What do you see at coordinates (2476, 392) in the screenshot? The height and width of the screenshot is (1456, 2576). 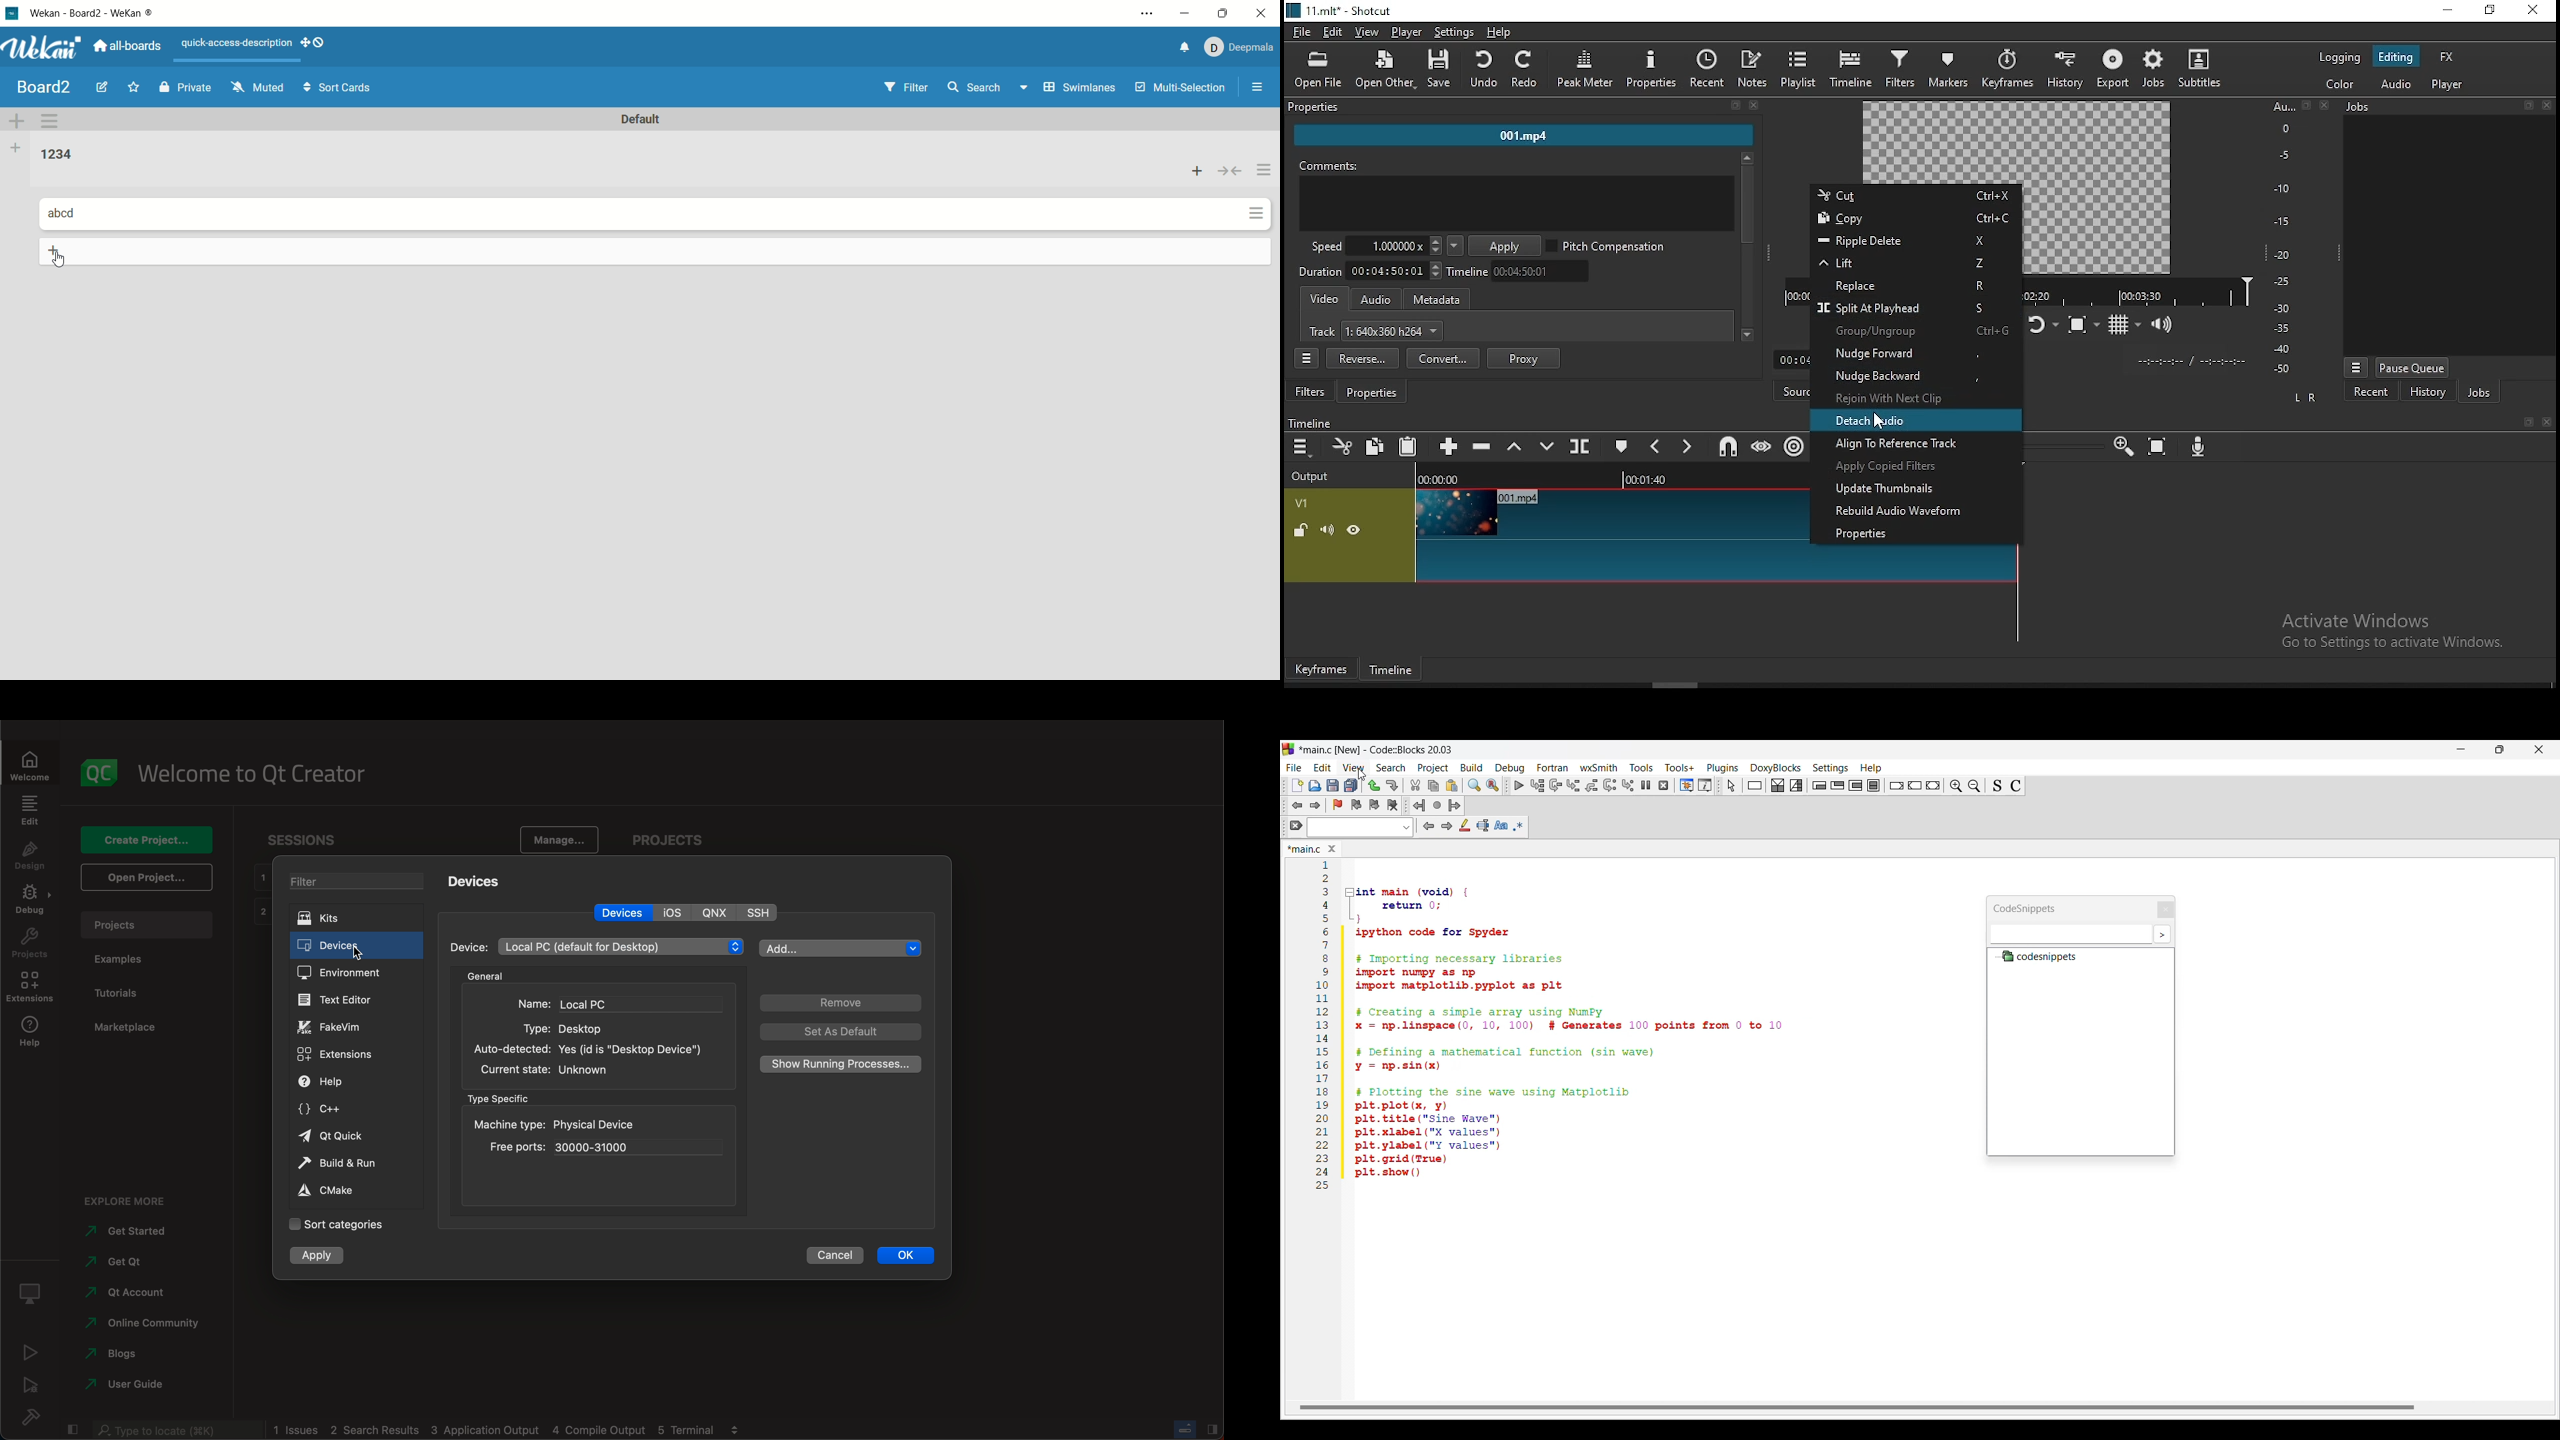 I see `jobs` at bounding box center [2476, 392].